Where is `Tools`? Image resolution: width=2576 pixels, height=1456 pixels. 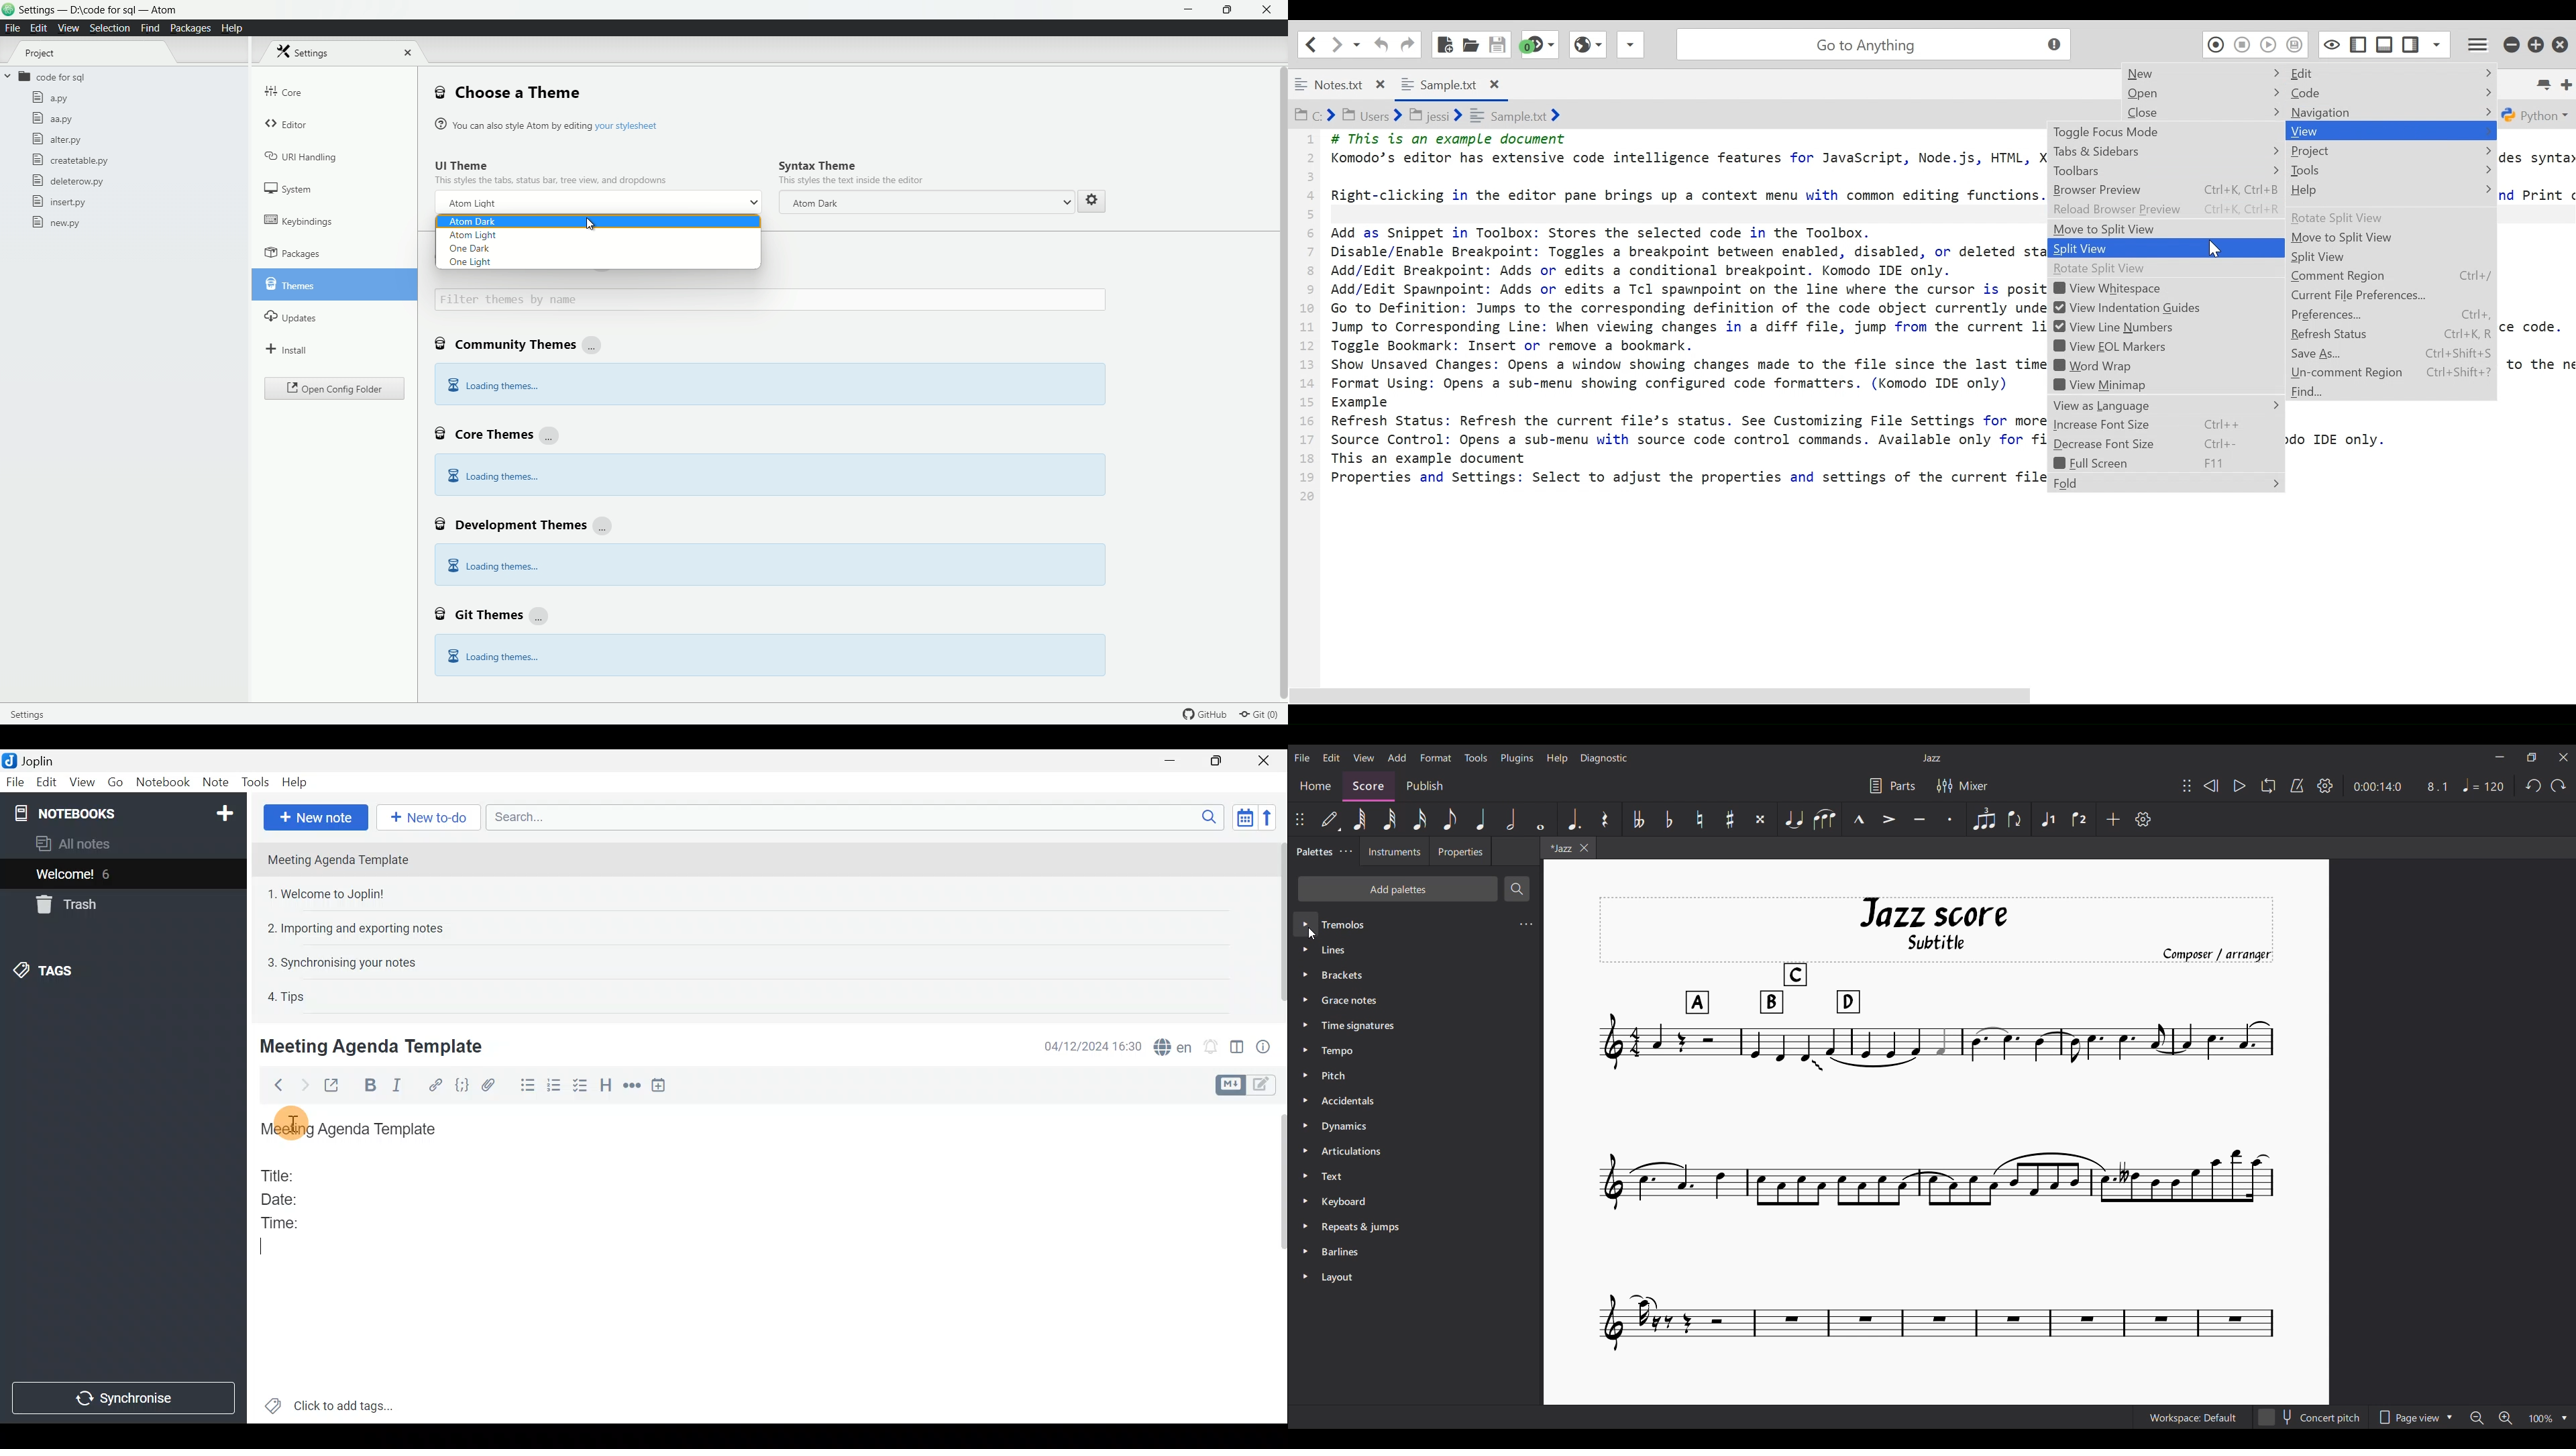
Tools is located at coordinates (1476, 757).